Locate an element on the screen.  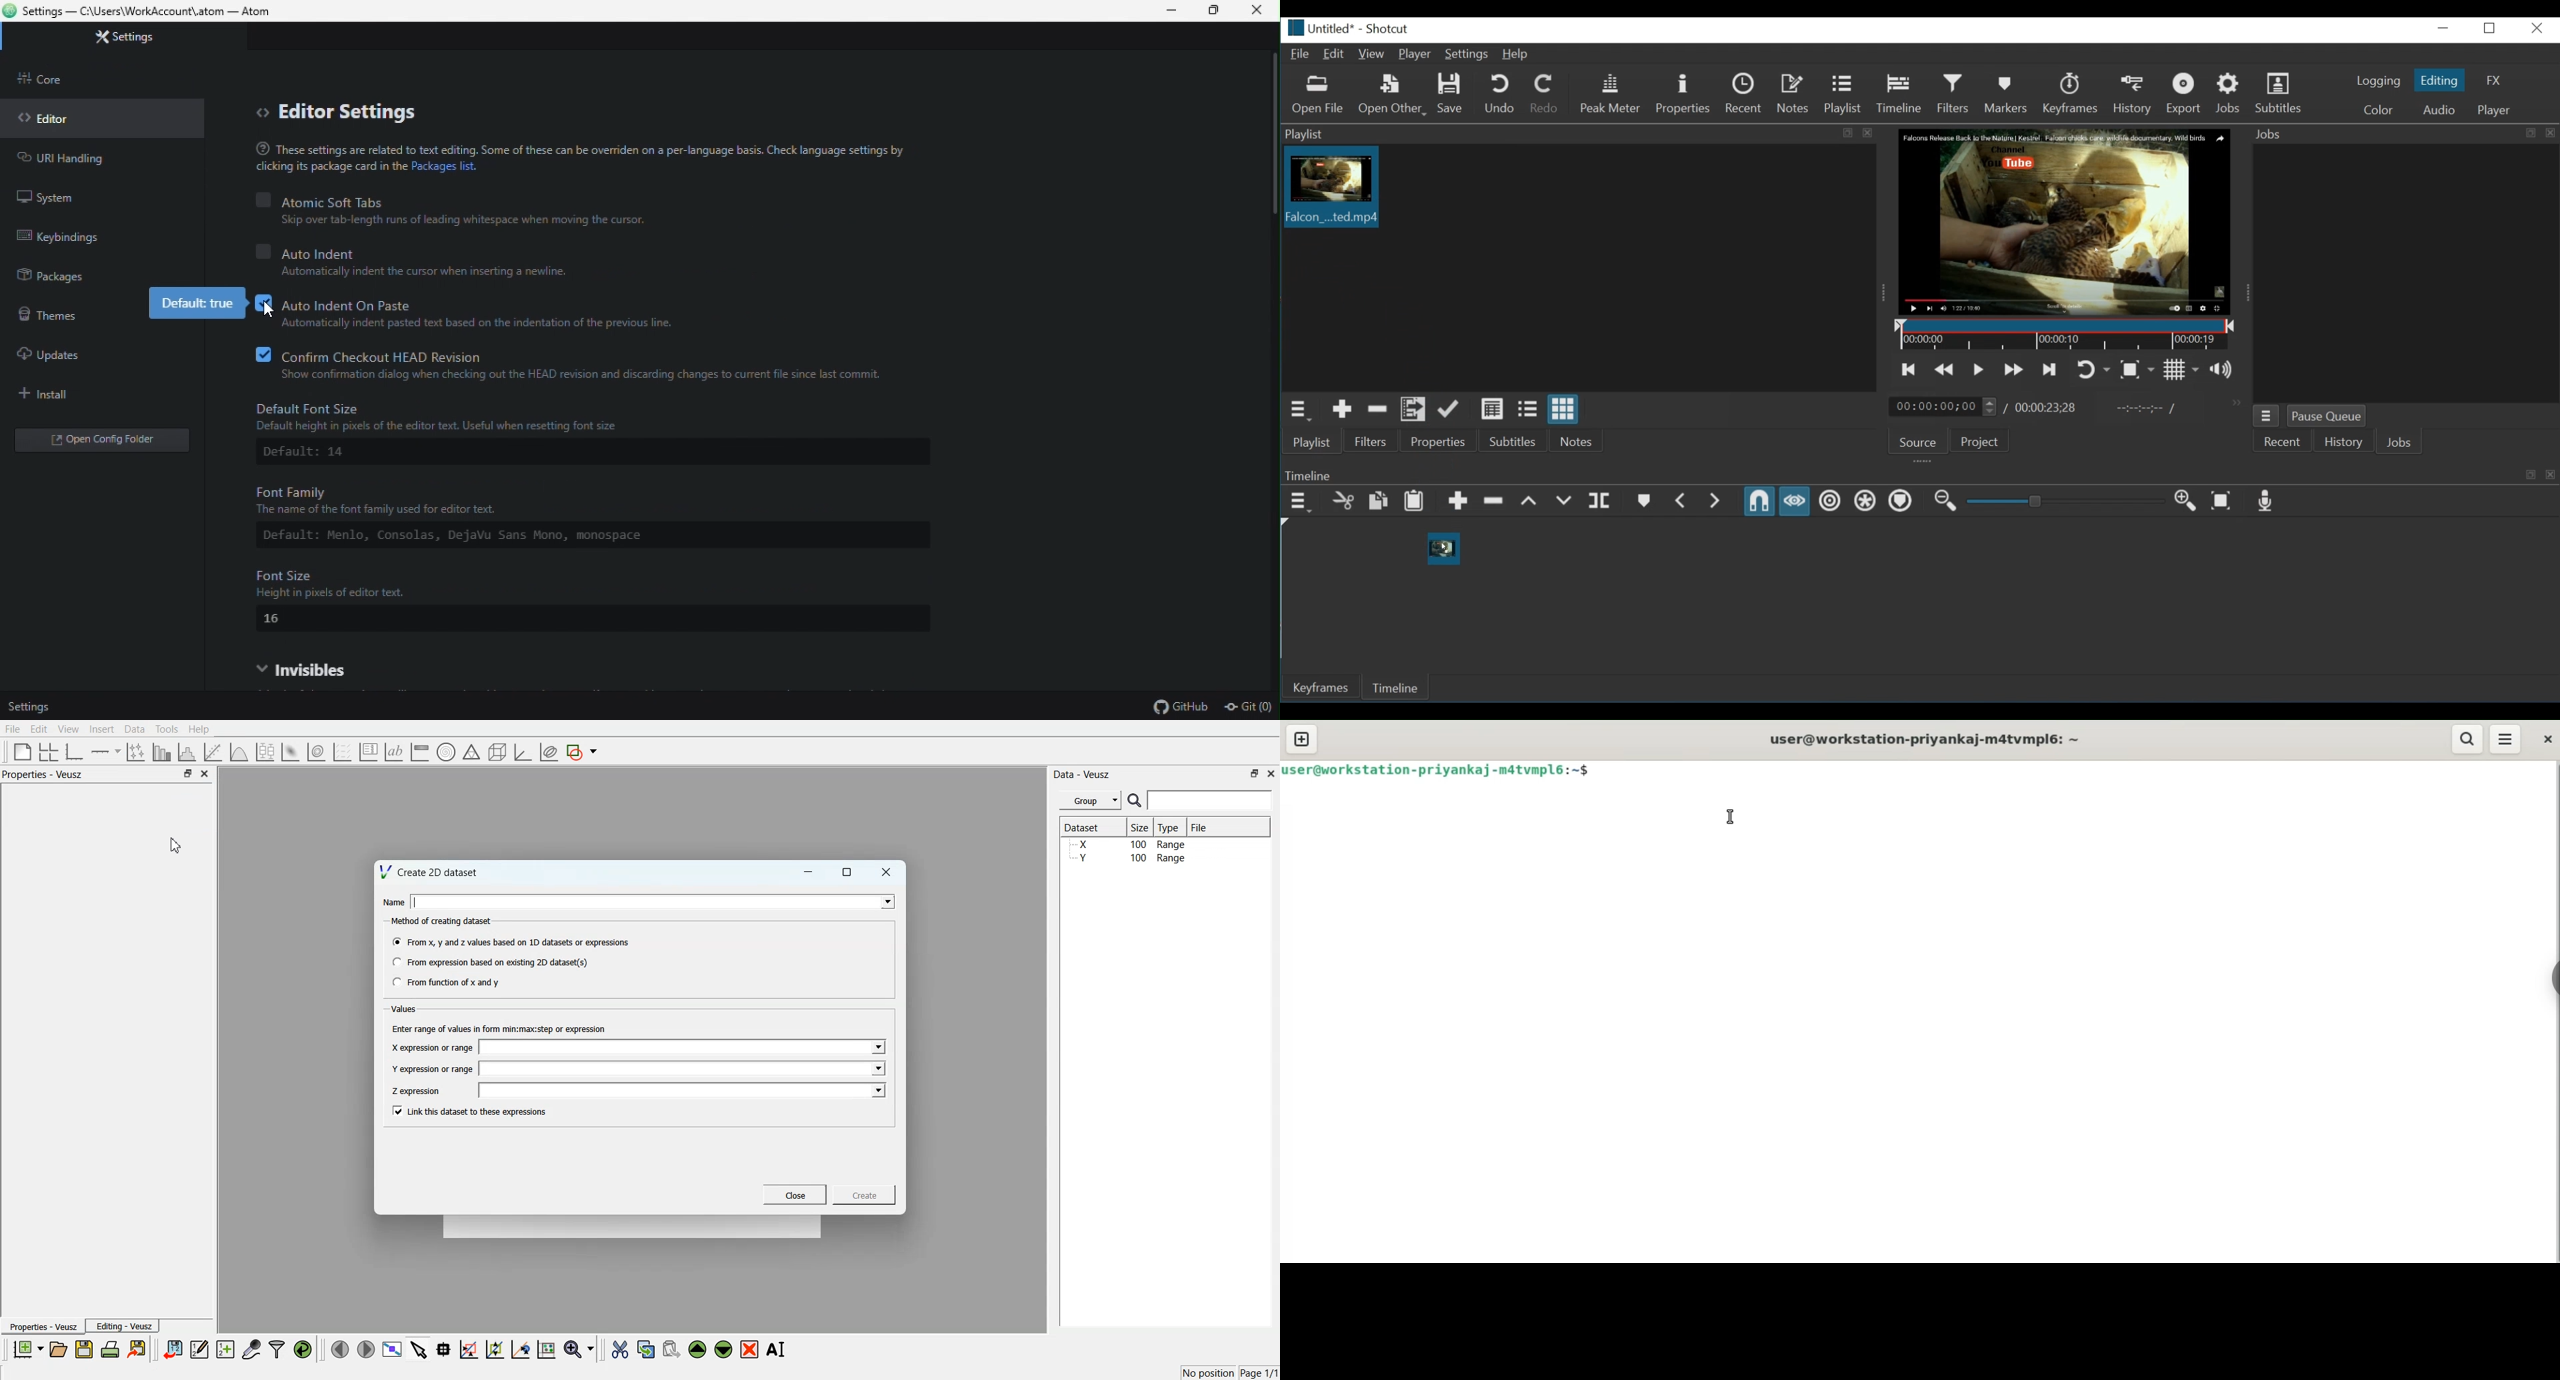
Toggle grid display on the player is located at coordinates (2181, 370).